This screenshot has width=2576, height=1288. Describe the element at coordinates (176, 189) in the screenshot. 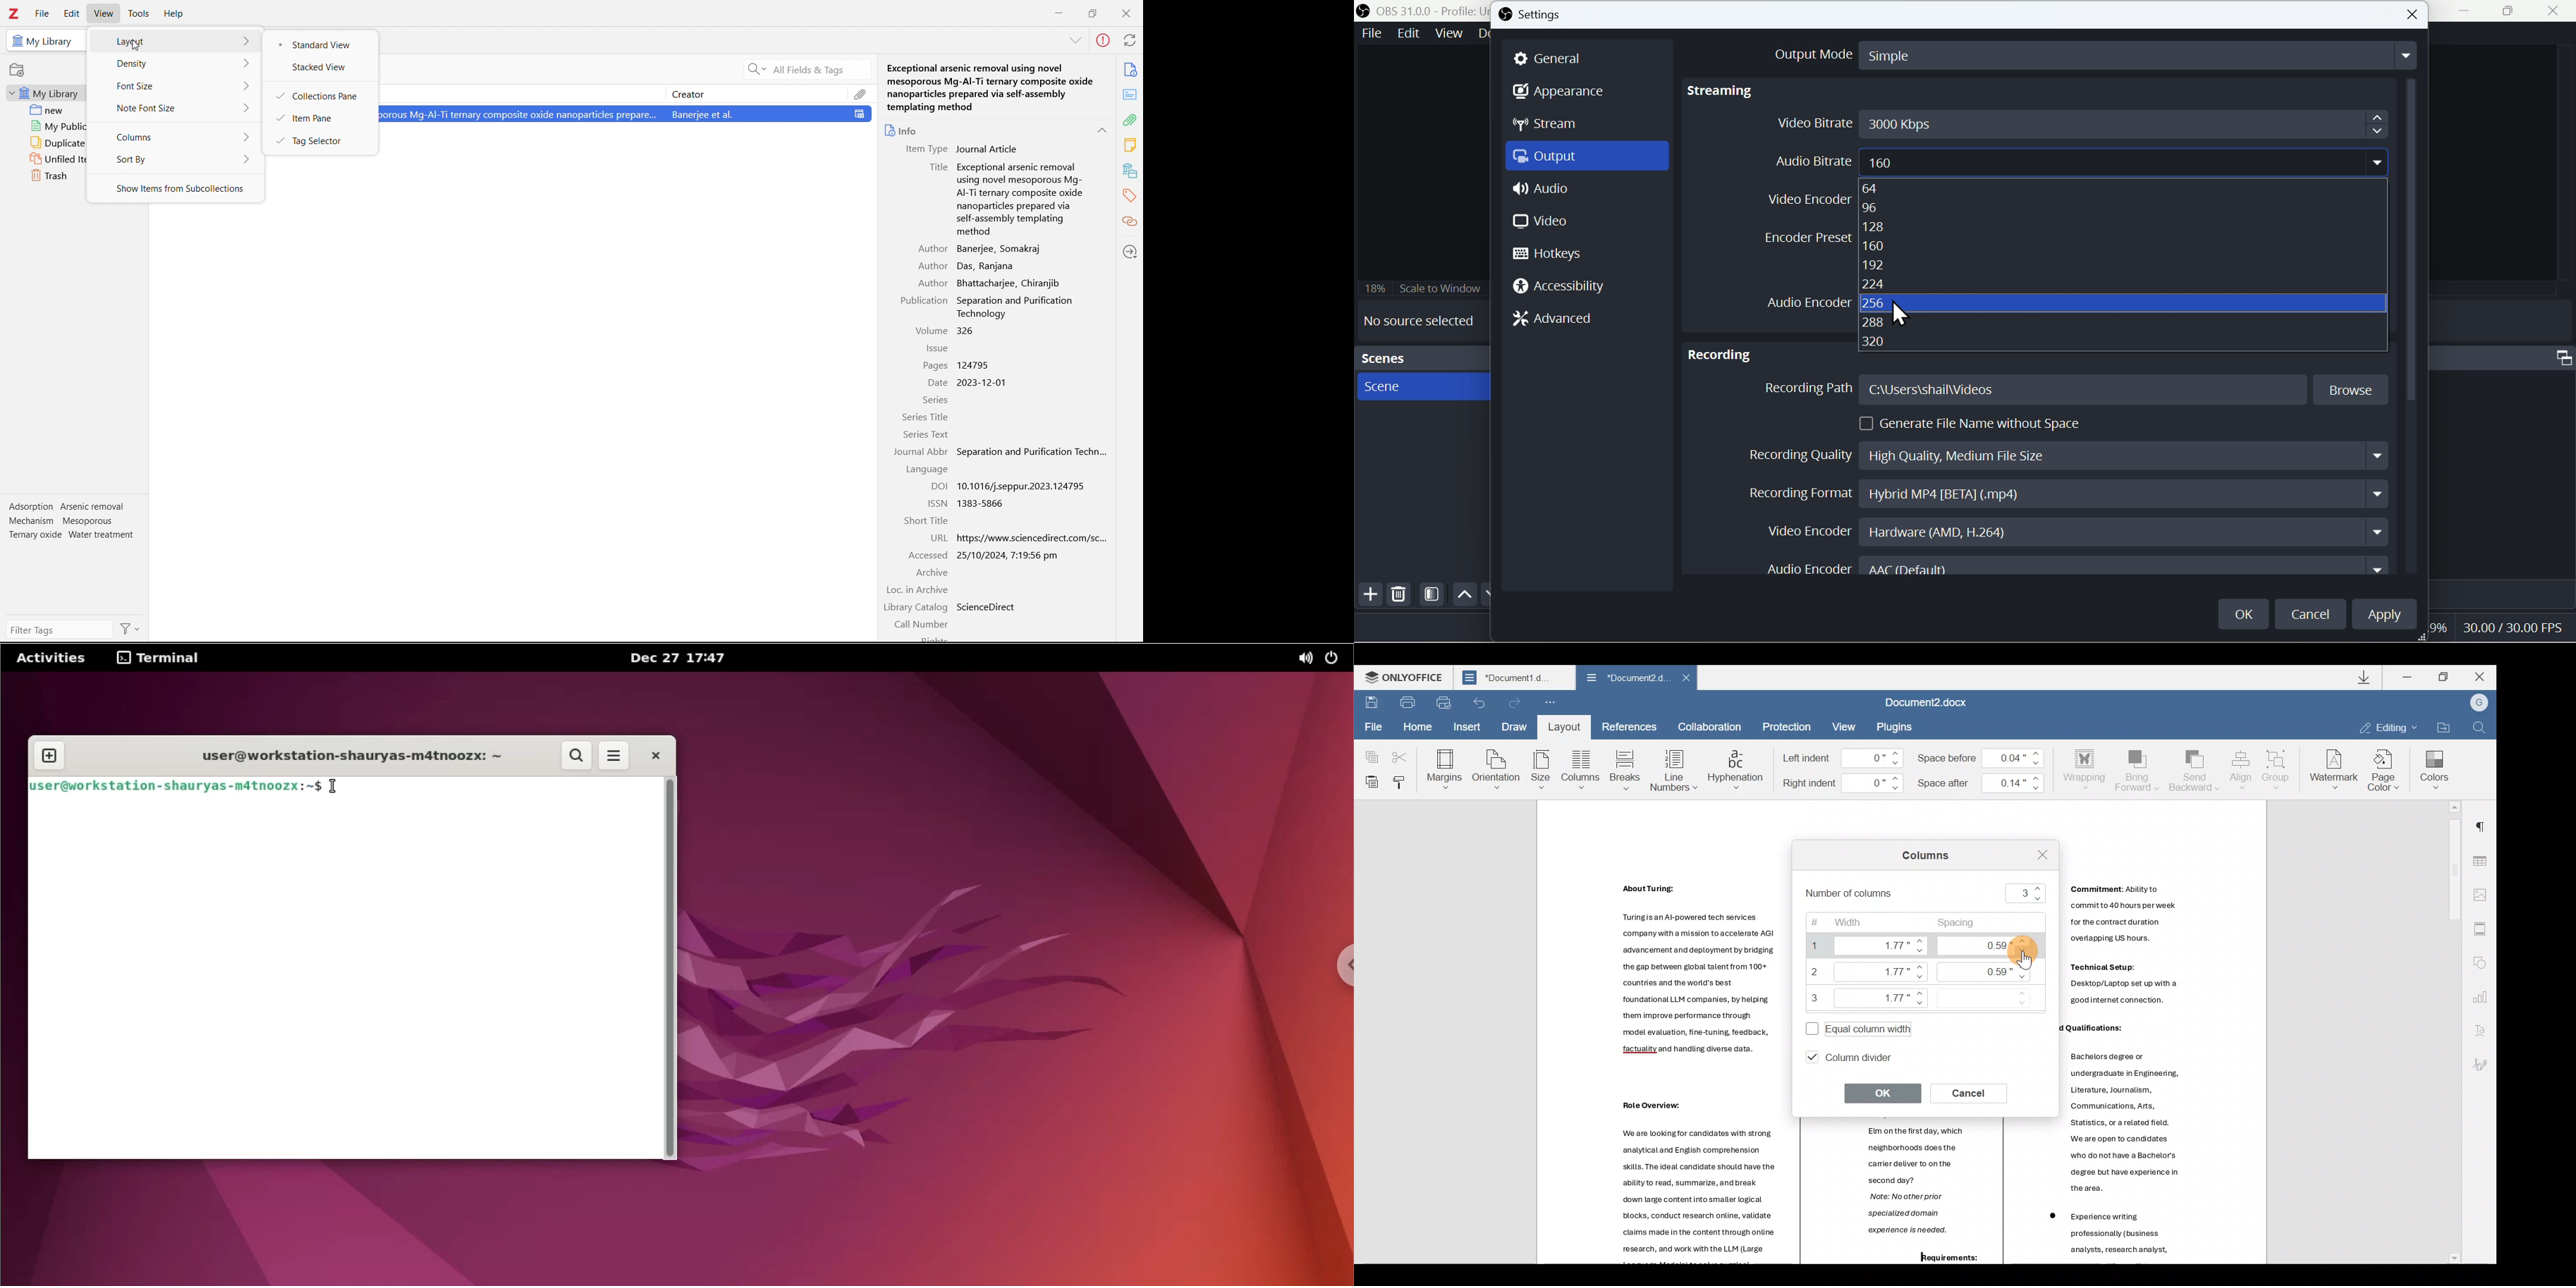

I see `show items from subcollections` at that location.